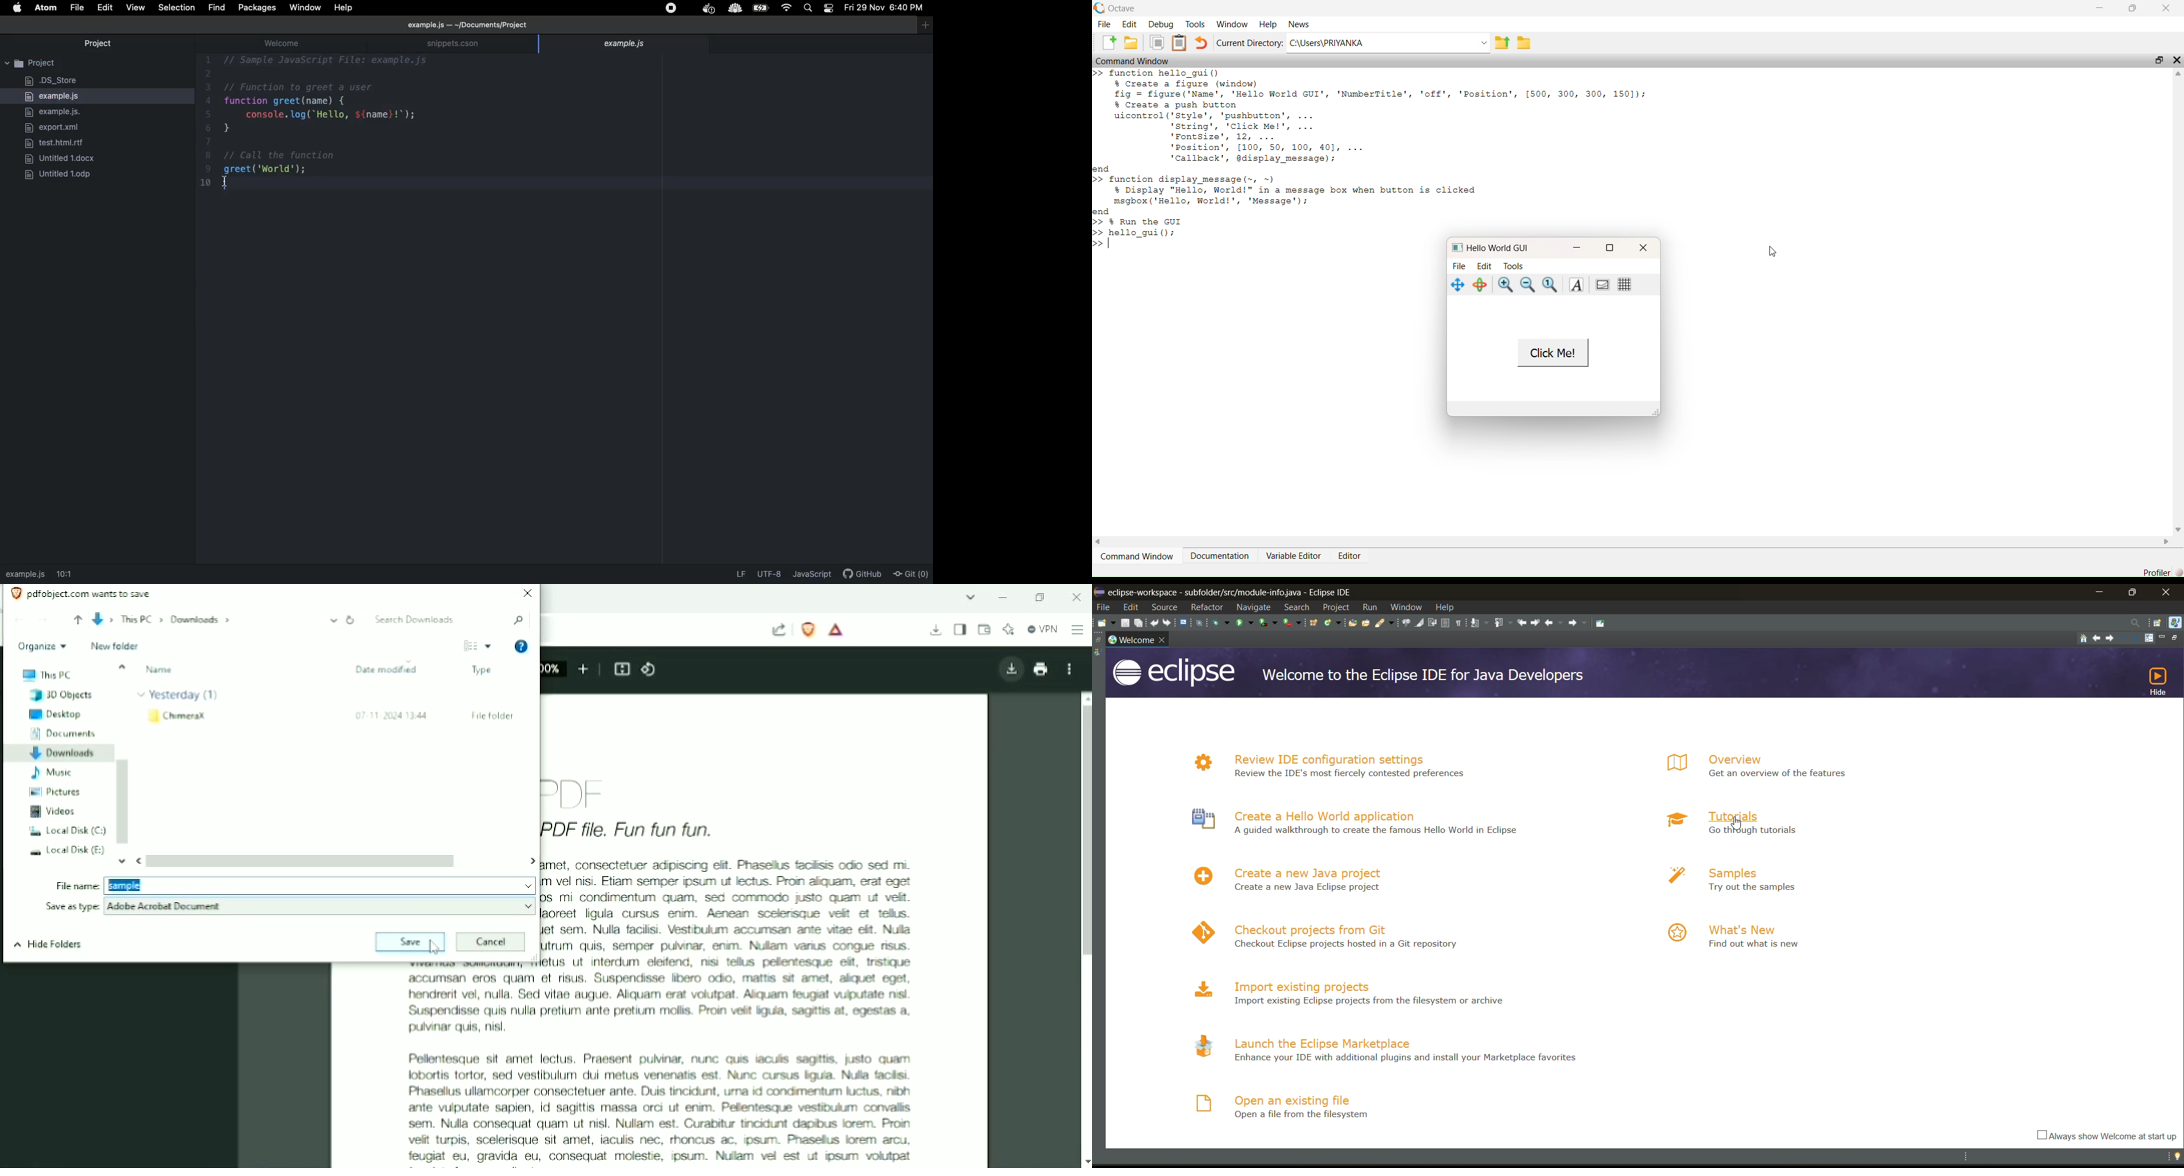 This screenshot has width=2184, height=1176. What do you see at coordinates (1294, 623) in the screenshot?
I see `run last tool` at bounding box center [1294, 623].